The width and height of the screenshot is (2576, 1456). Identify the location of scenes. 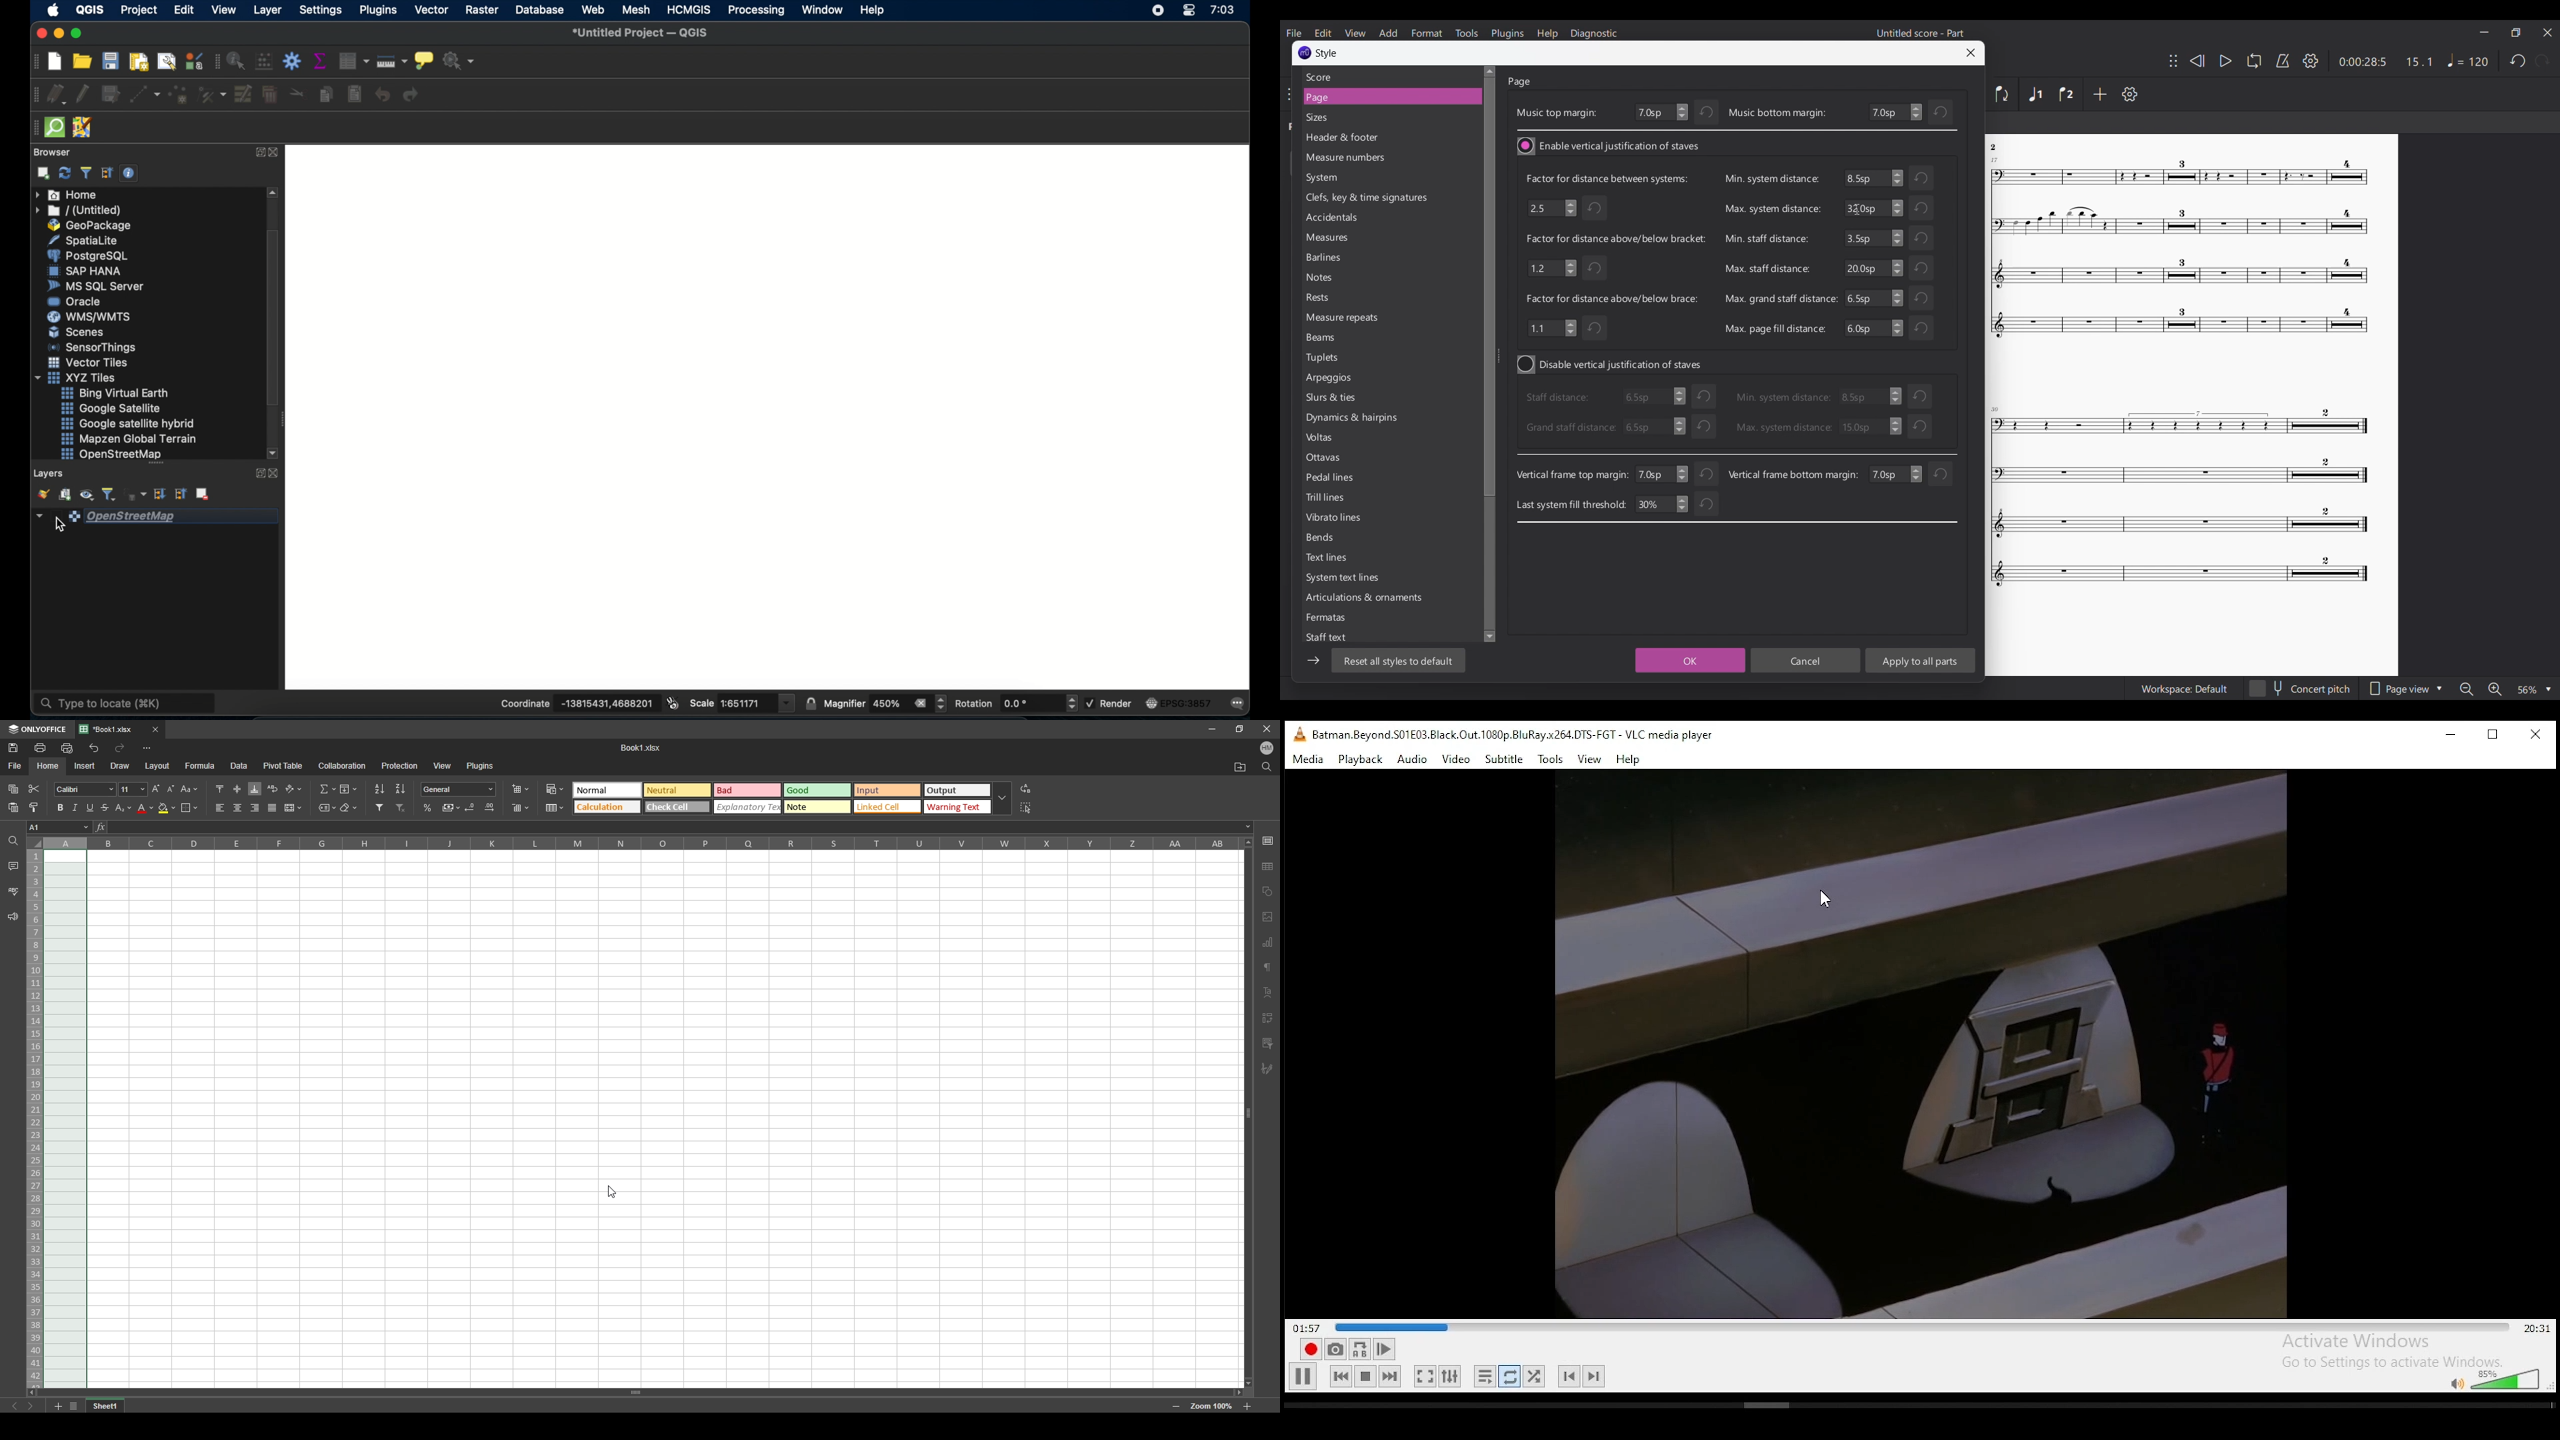
(77, 332).